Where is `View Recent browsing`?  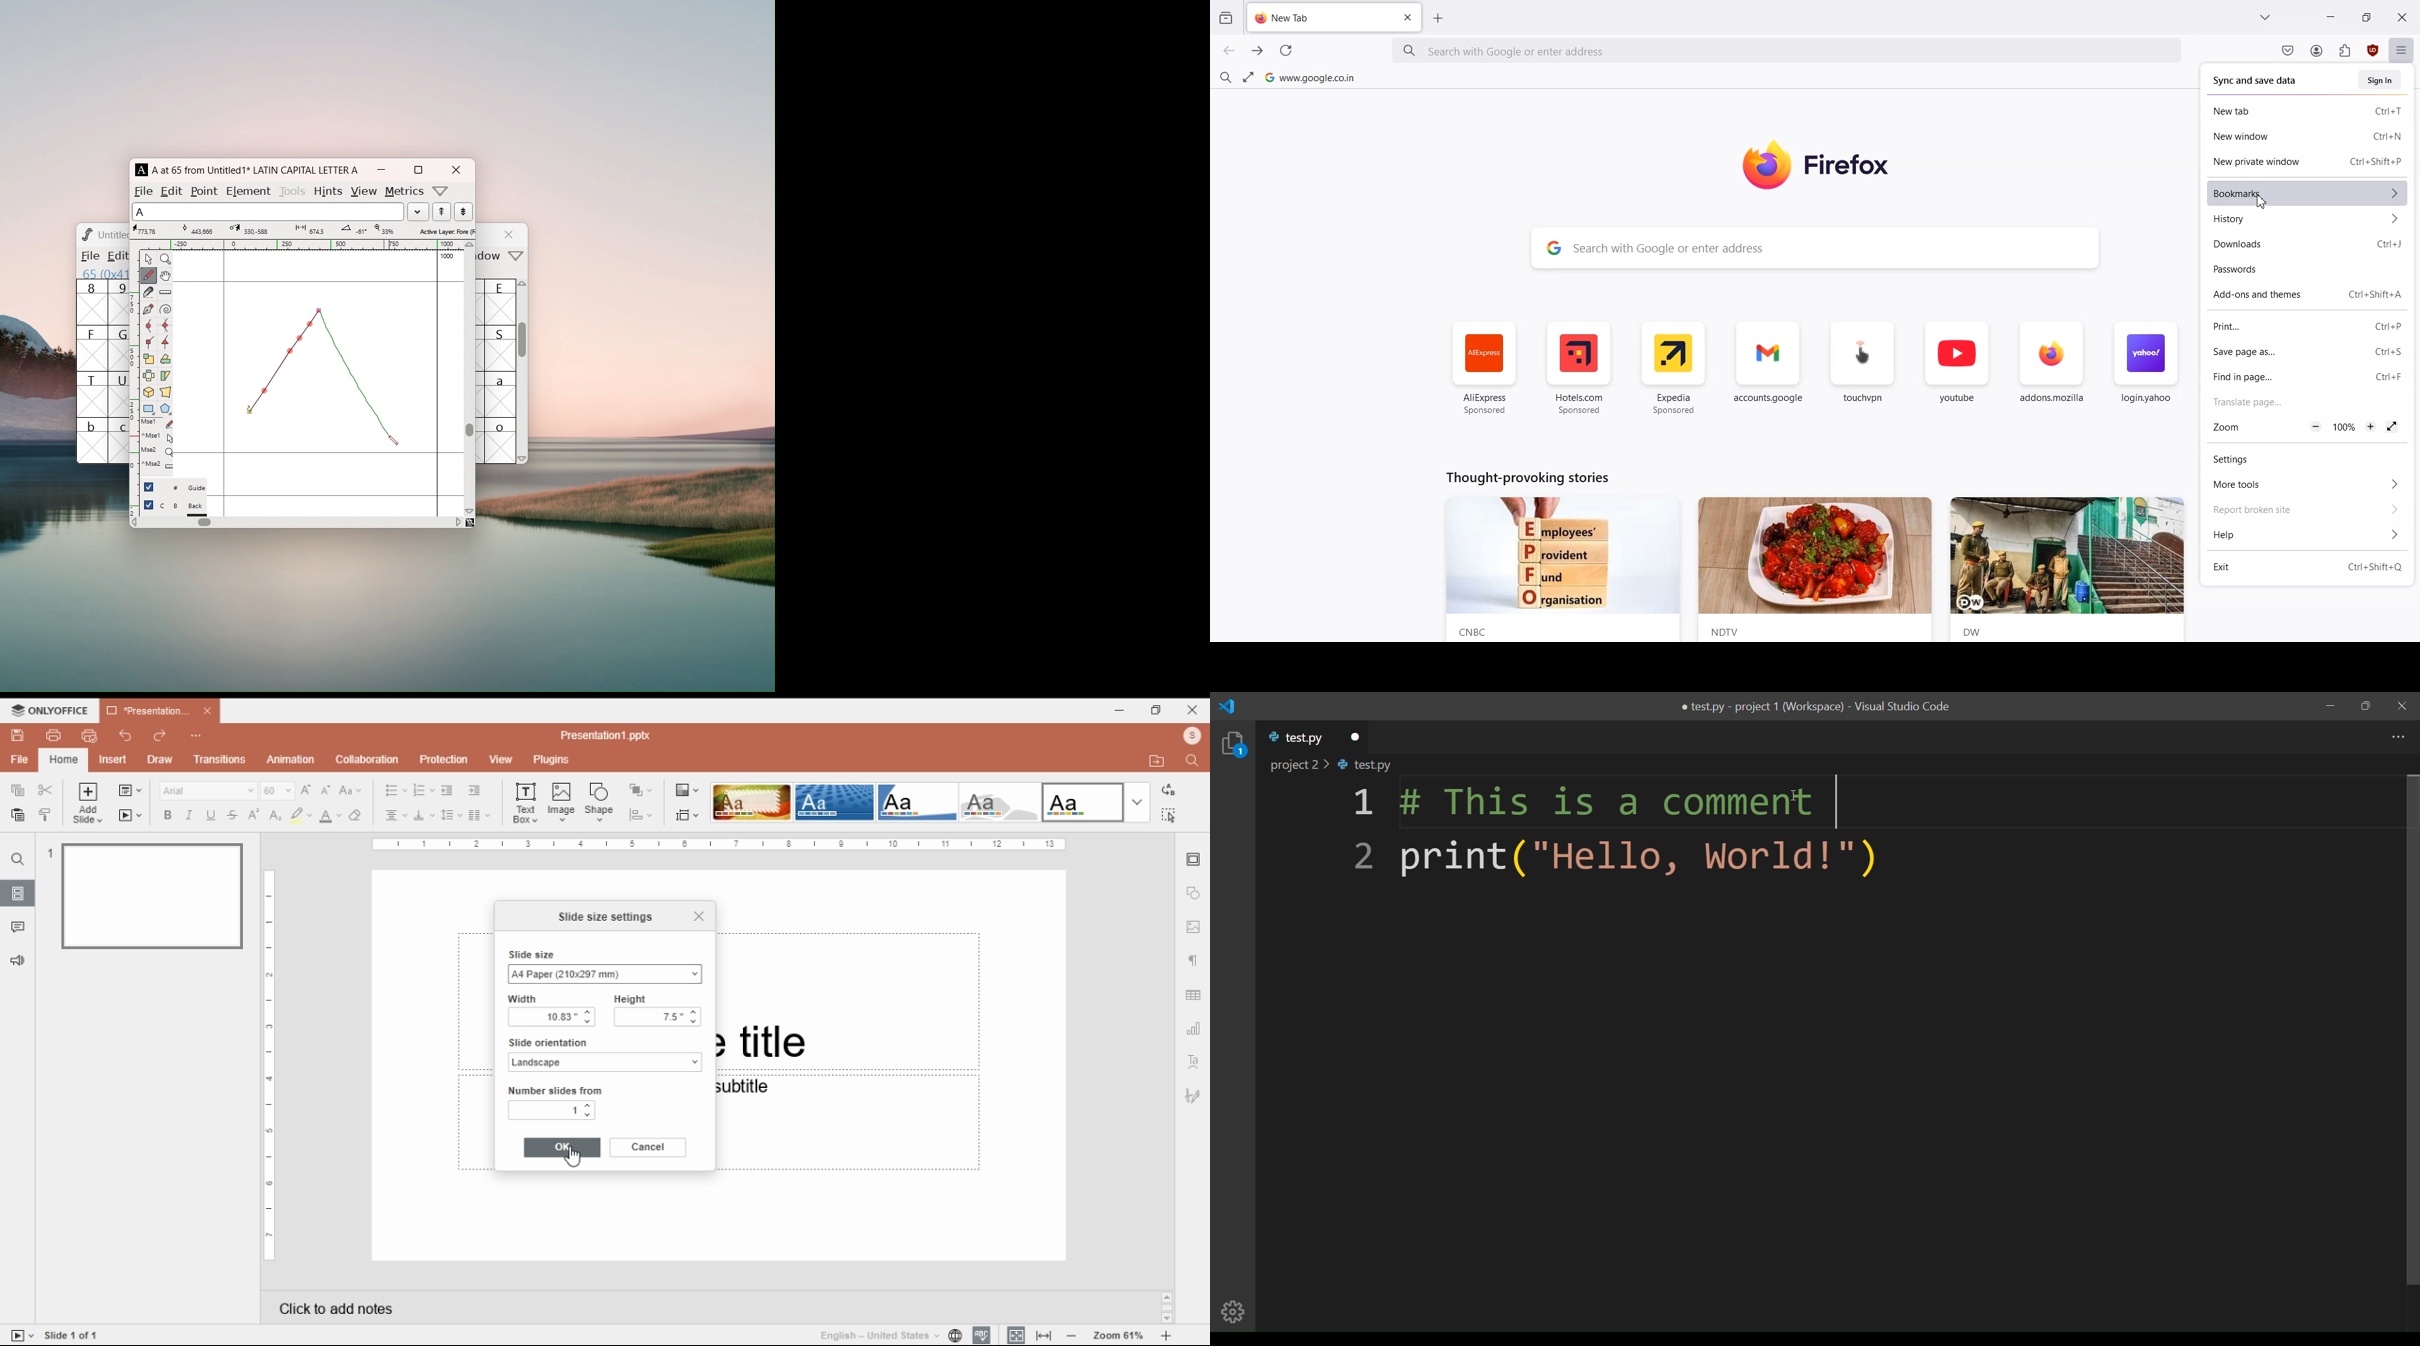
View Recent browsing is located at coordinates (1226, 19).